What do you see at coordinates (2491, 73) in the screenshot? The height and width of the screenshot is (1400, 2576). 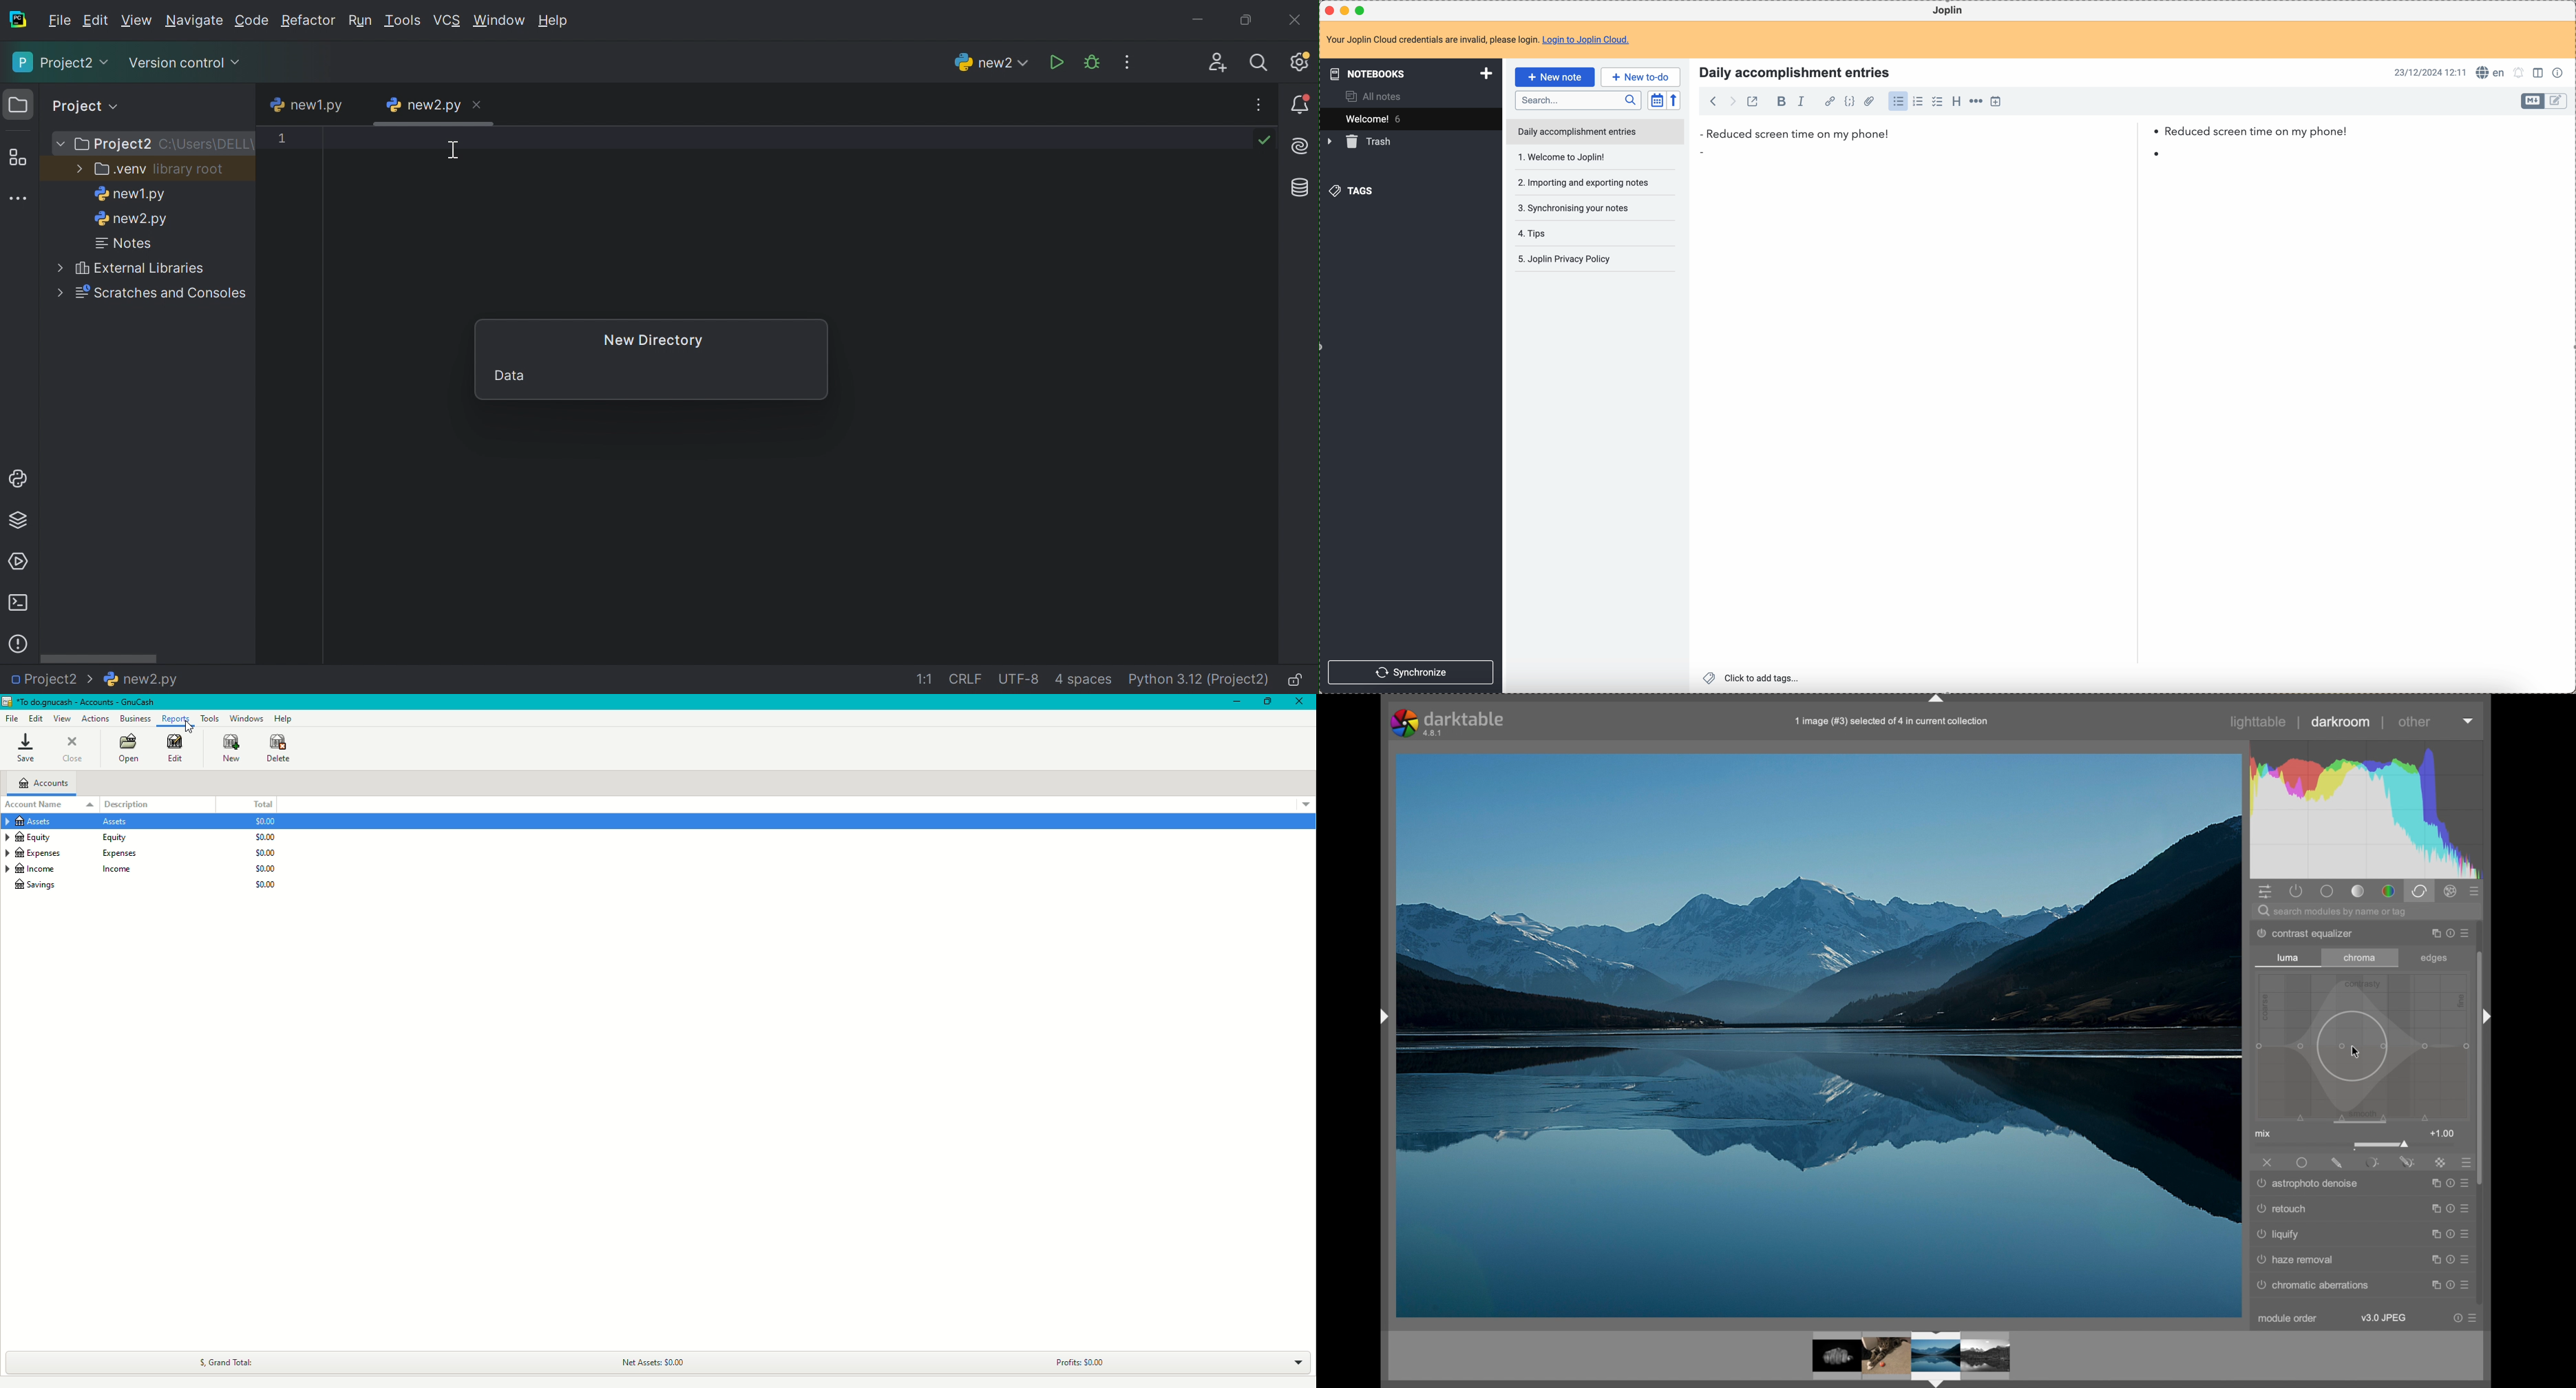 I see `spell checker` at bounding box center [2491, 73].